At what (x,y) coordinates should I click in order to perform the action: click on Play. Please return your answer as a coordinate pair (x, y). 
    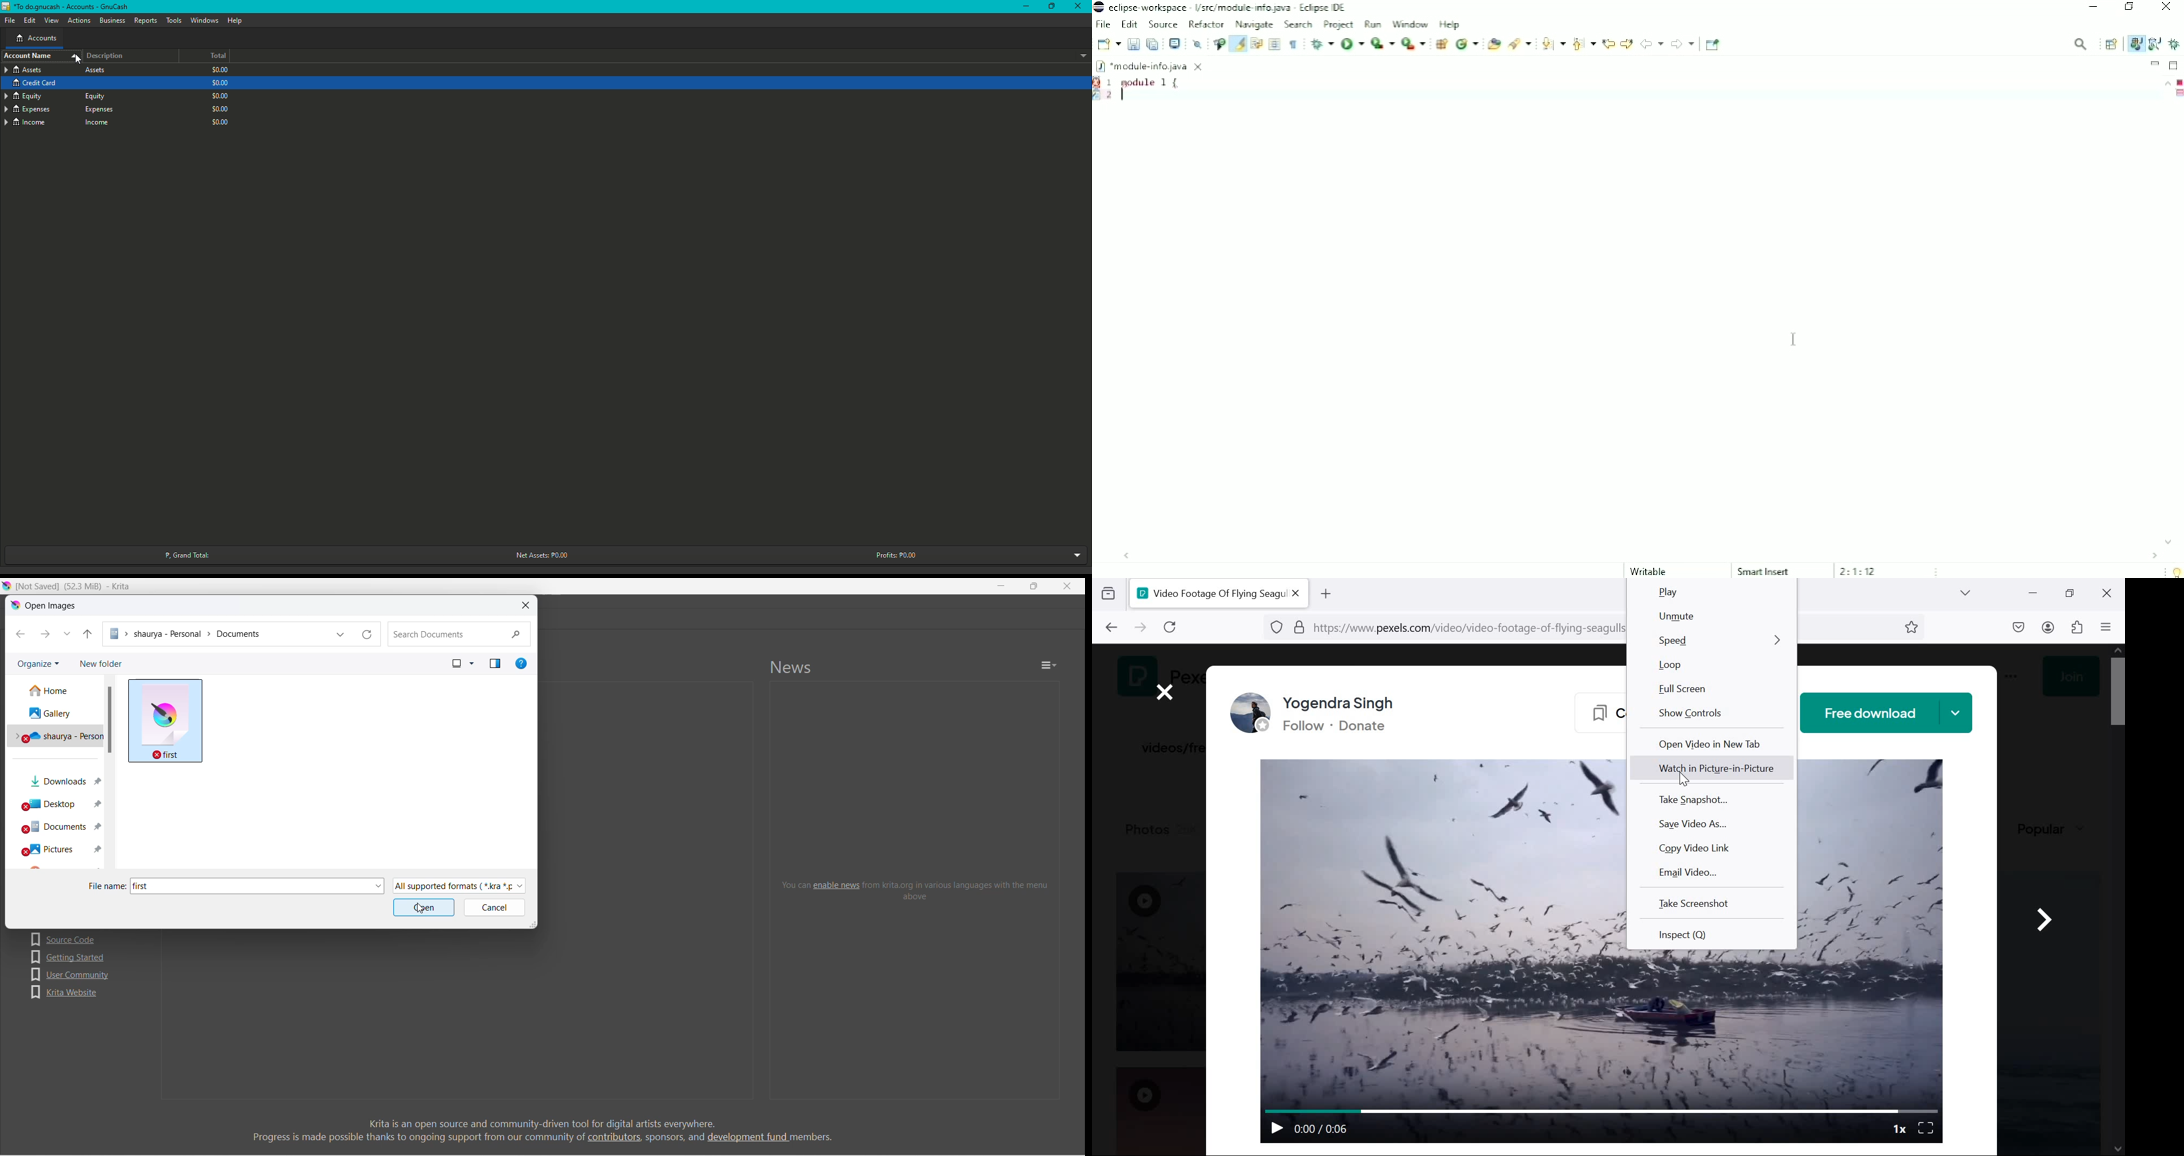
    Looking at the image, I should click on (1709, 593).